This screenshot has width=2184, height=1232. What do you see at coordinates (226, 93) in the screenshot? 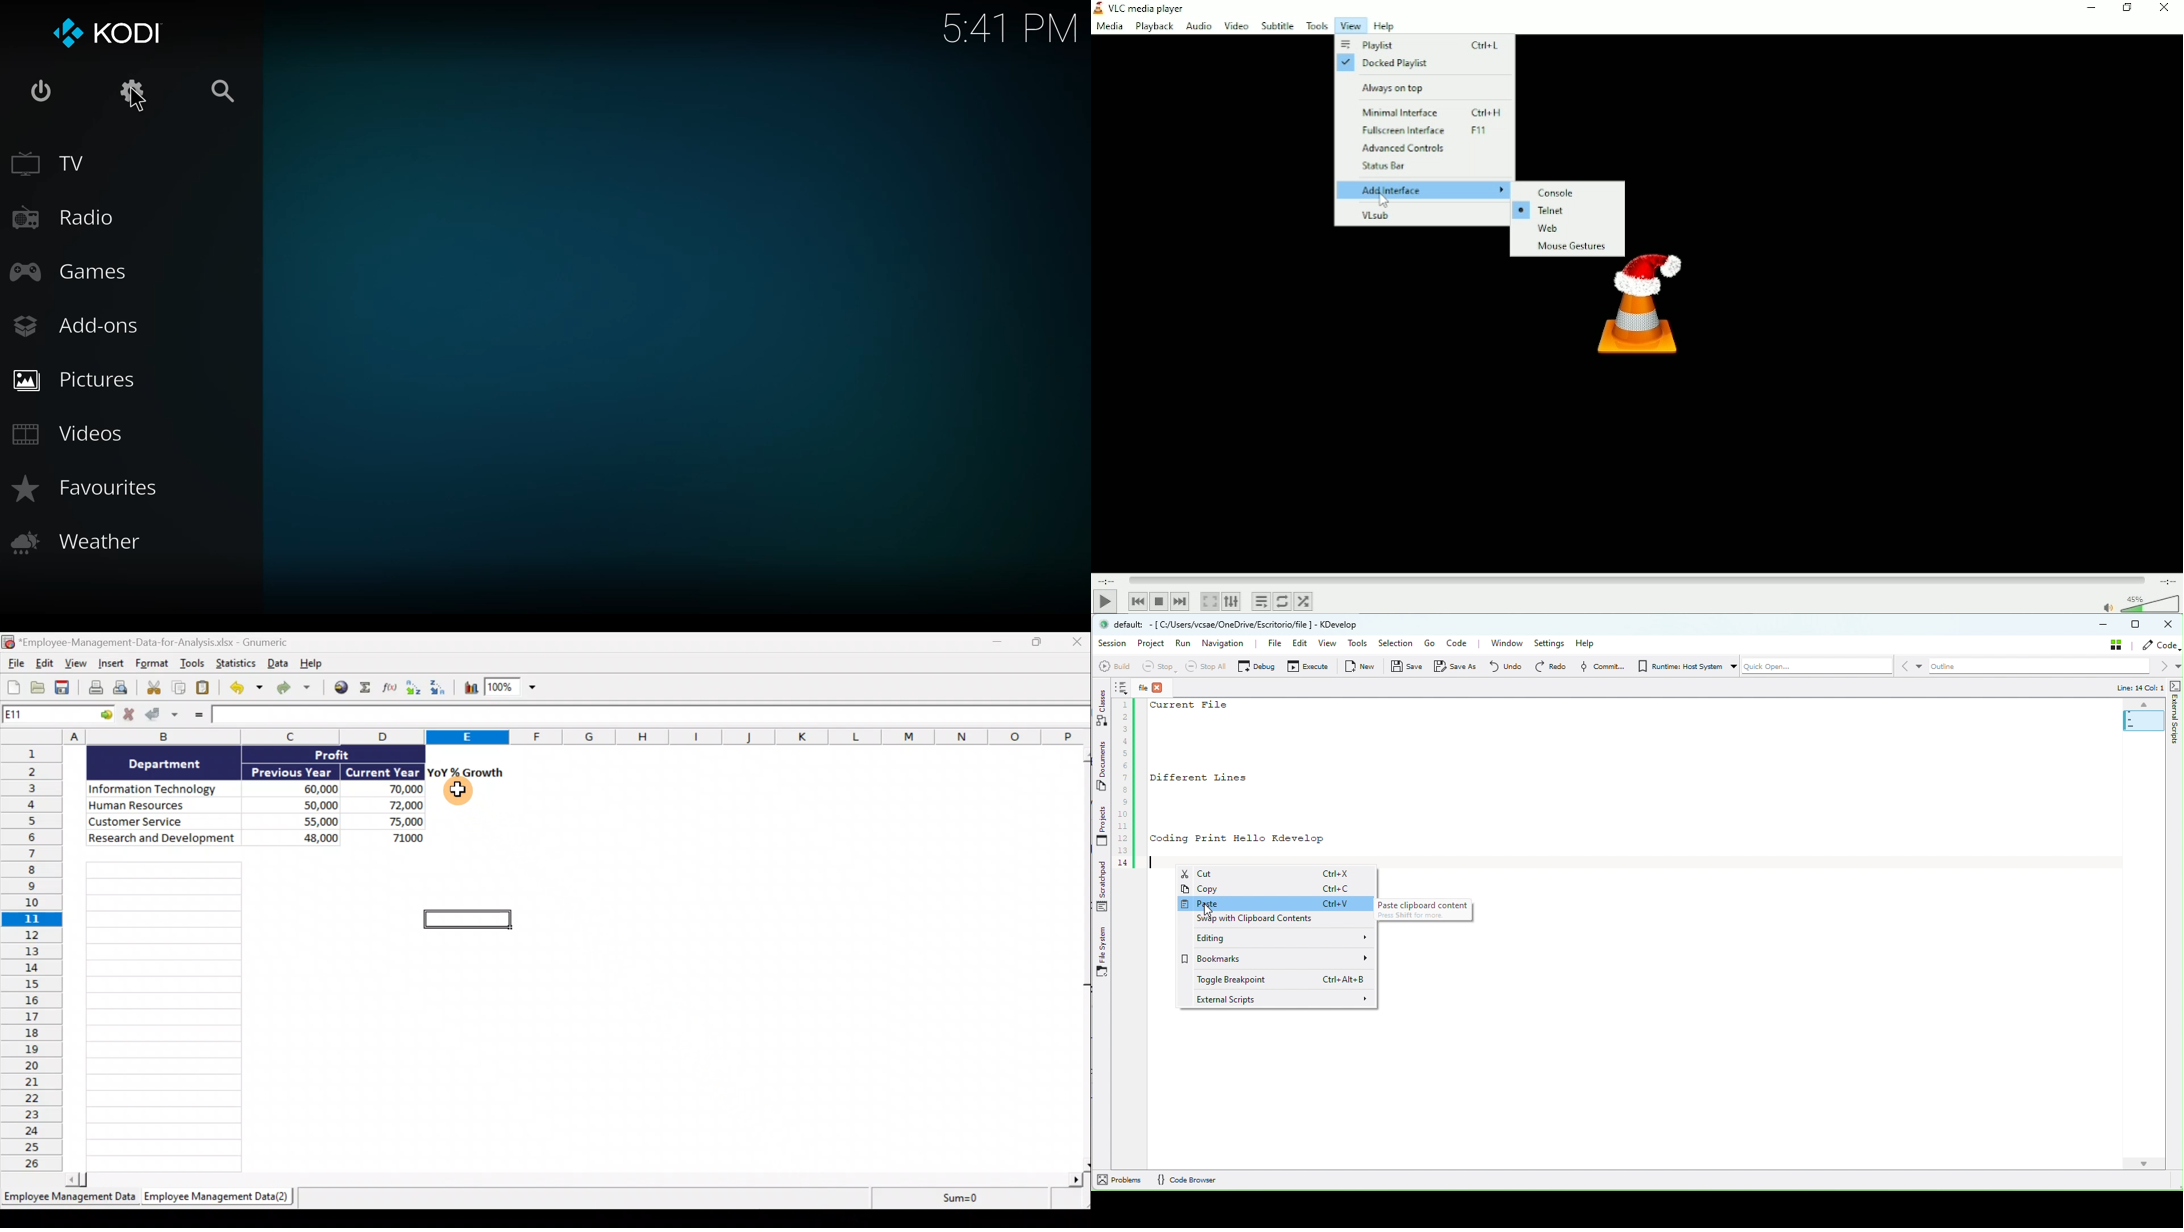
I see `search` at bounding box center [226, 93].